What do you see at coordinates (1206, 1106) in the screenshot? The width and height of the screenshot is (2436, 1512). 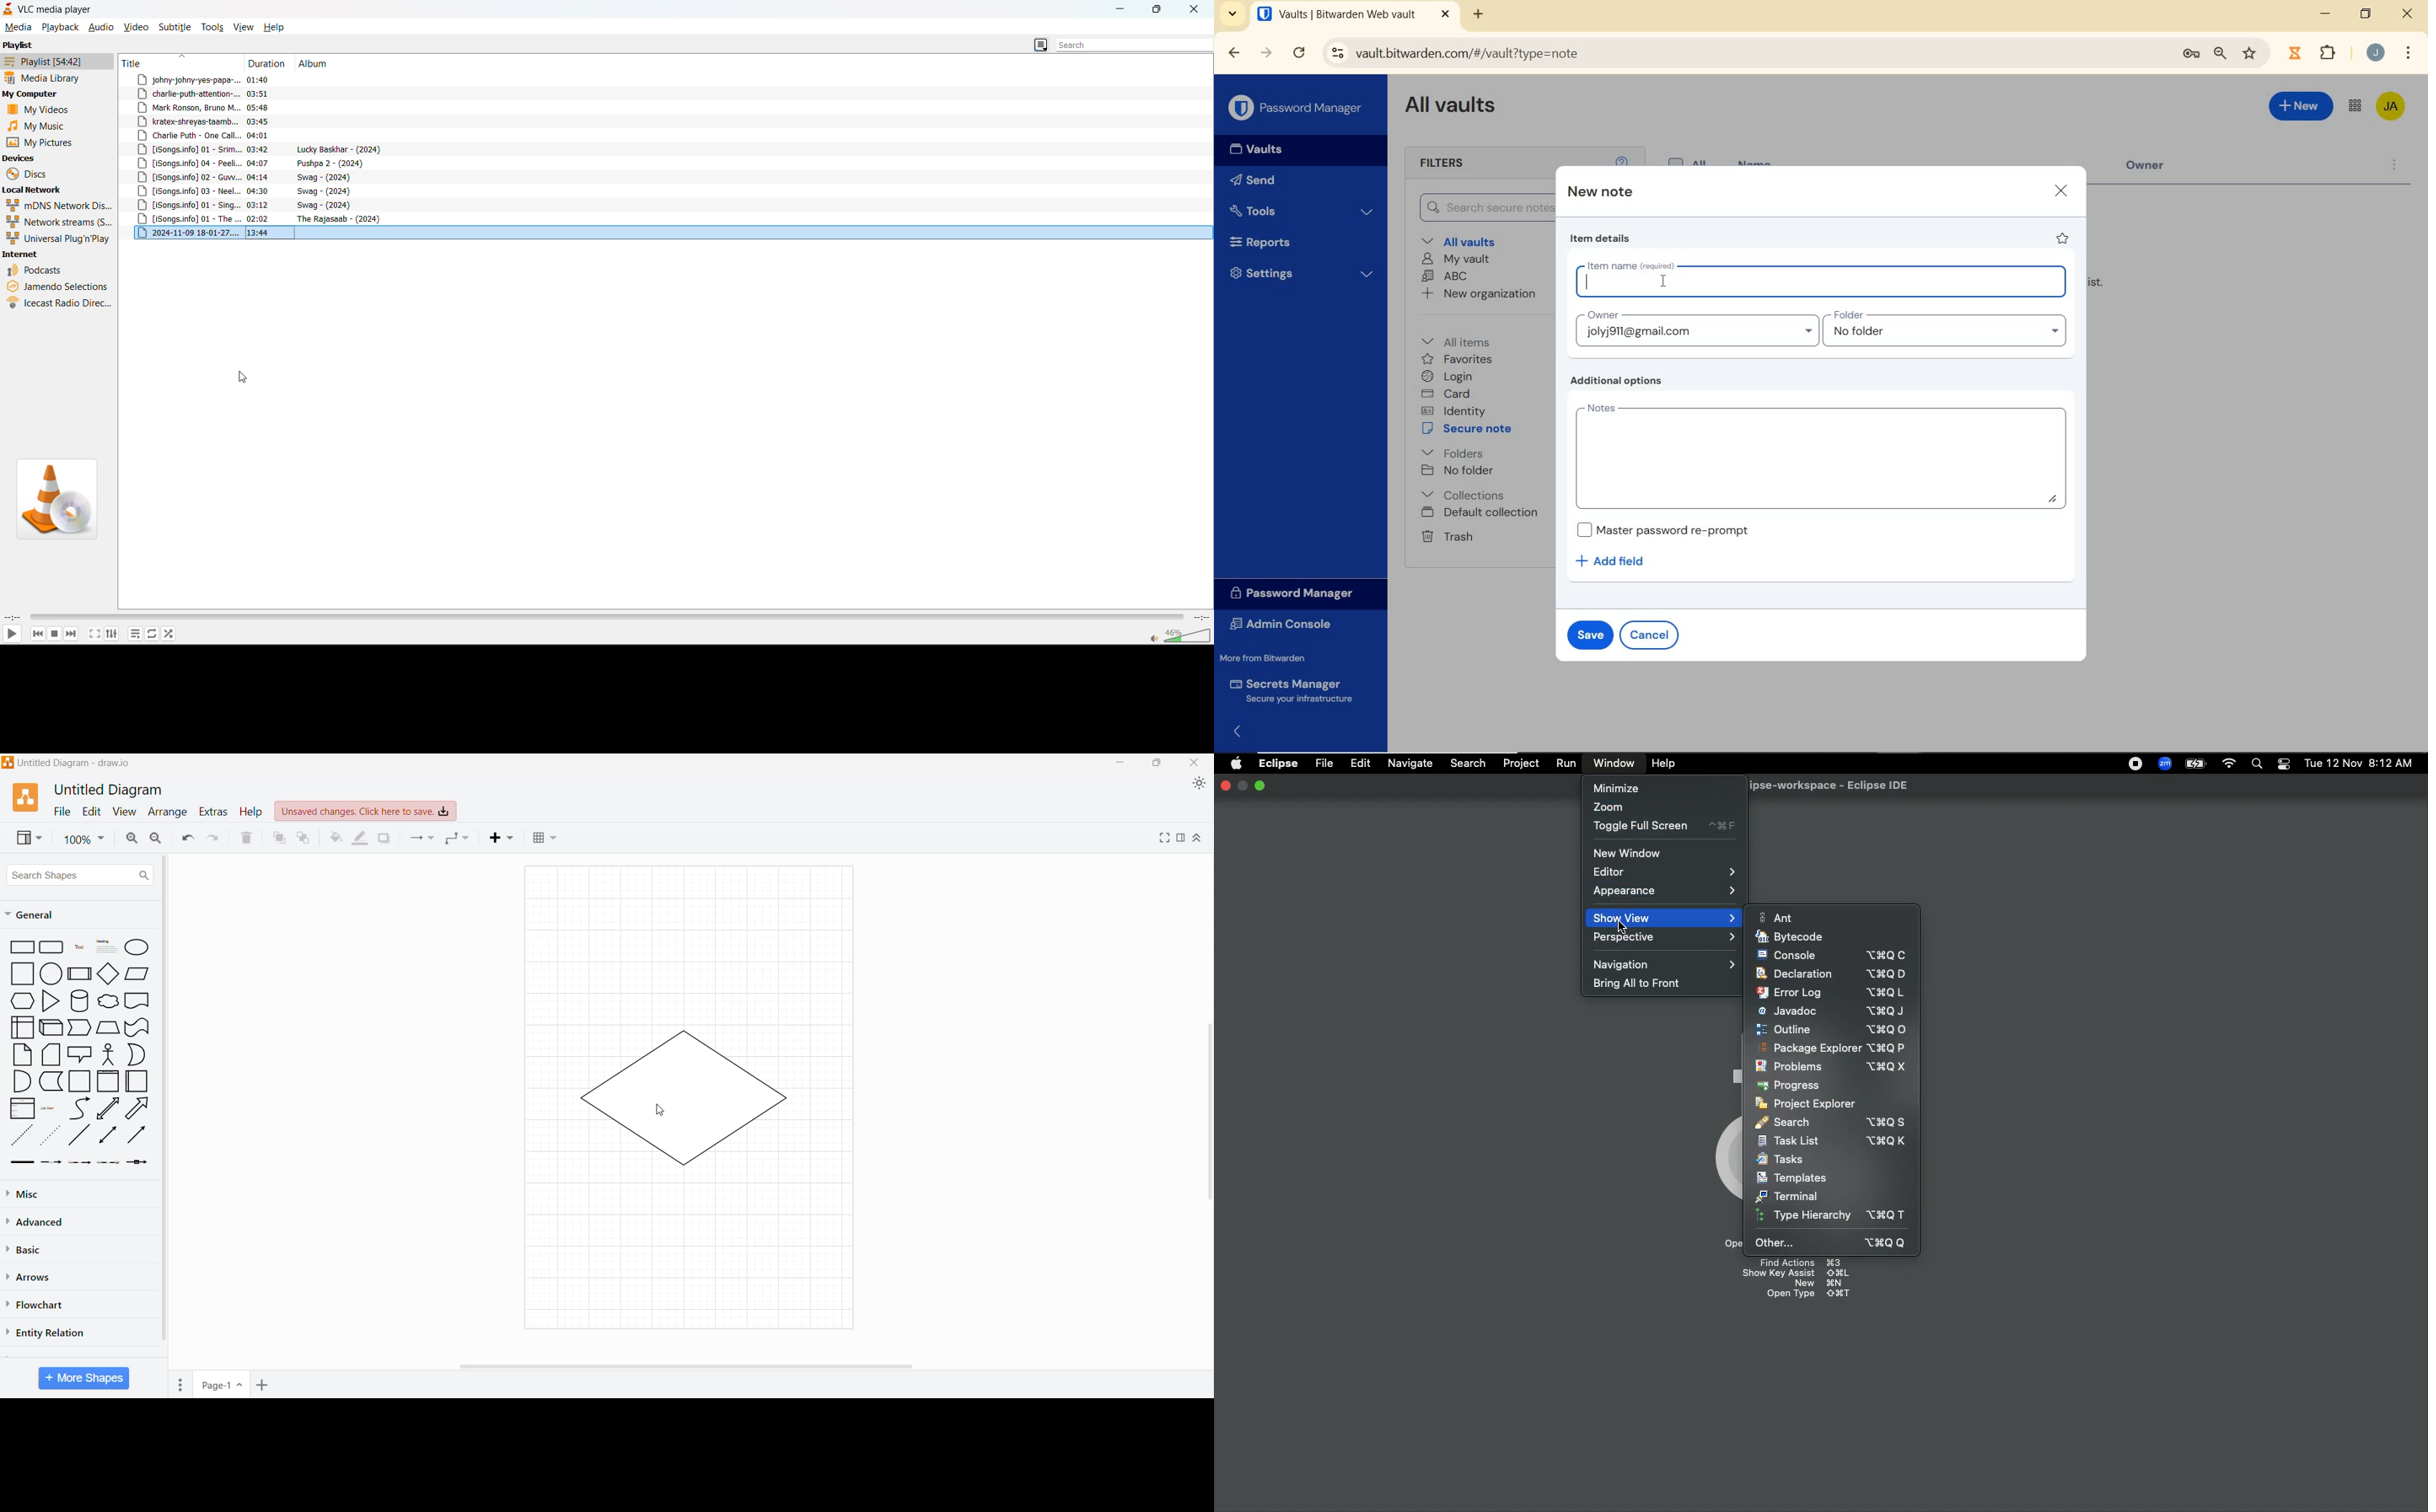 I see `Vertical Scroll Bar` at bounding box center [1206, 1106].